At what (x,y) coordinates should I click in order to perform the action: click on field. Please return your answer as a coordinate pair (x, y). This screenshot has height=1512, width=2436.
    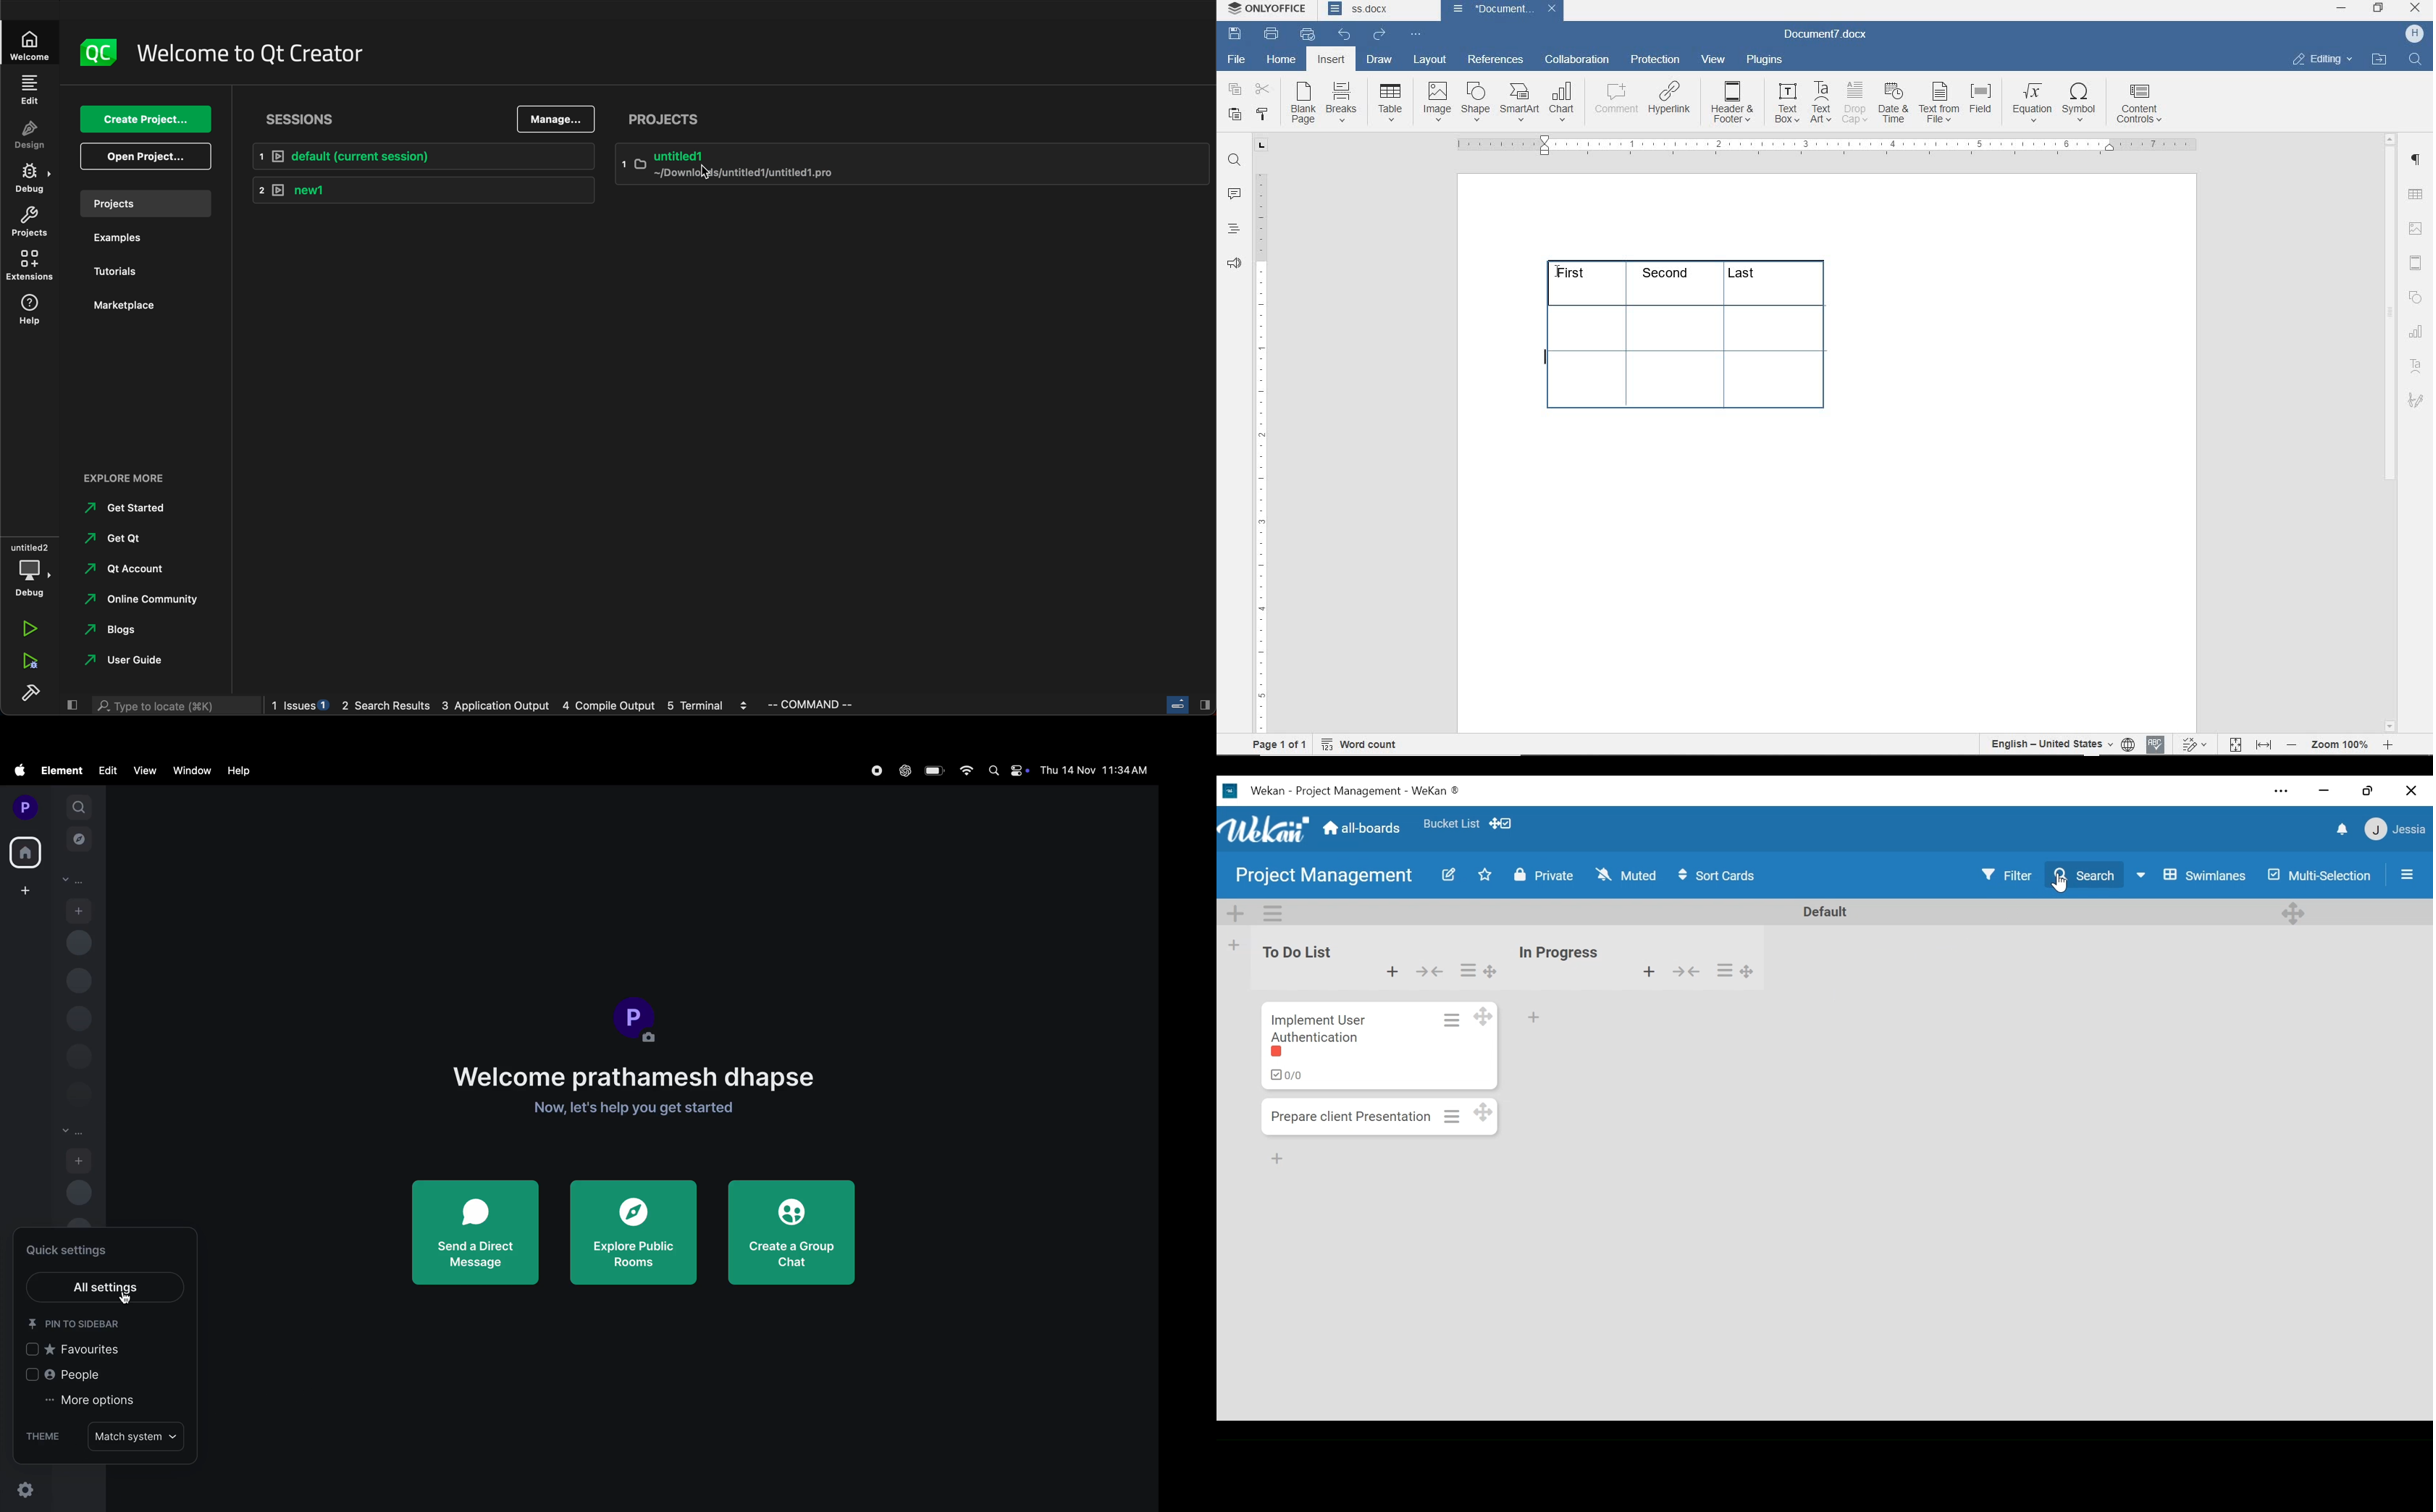
    Looking at the image, I should click on (1983, 103).